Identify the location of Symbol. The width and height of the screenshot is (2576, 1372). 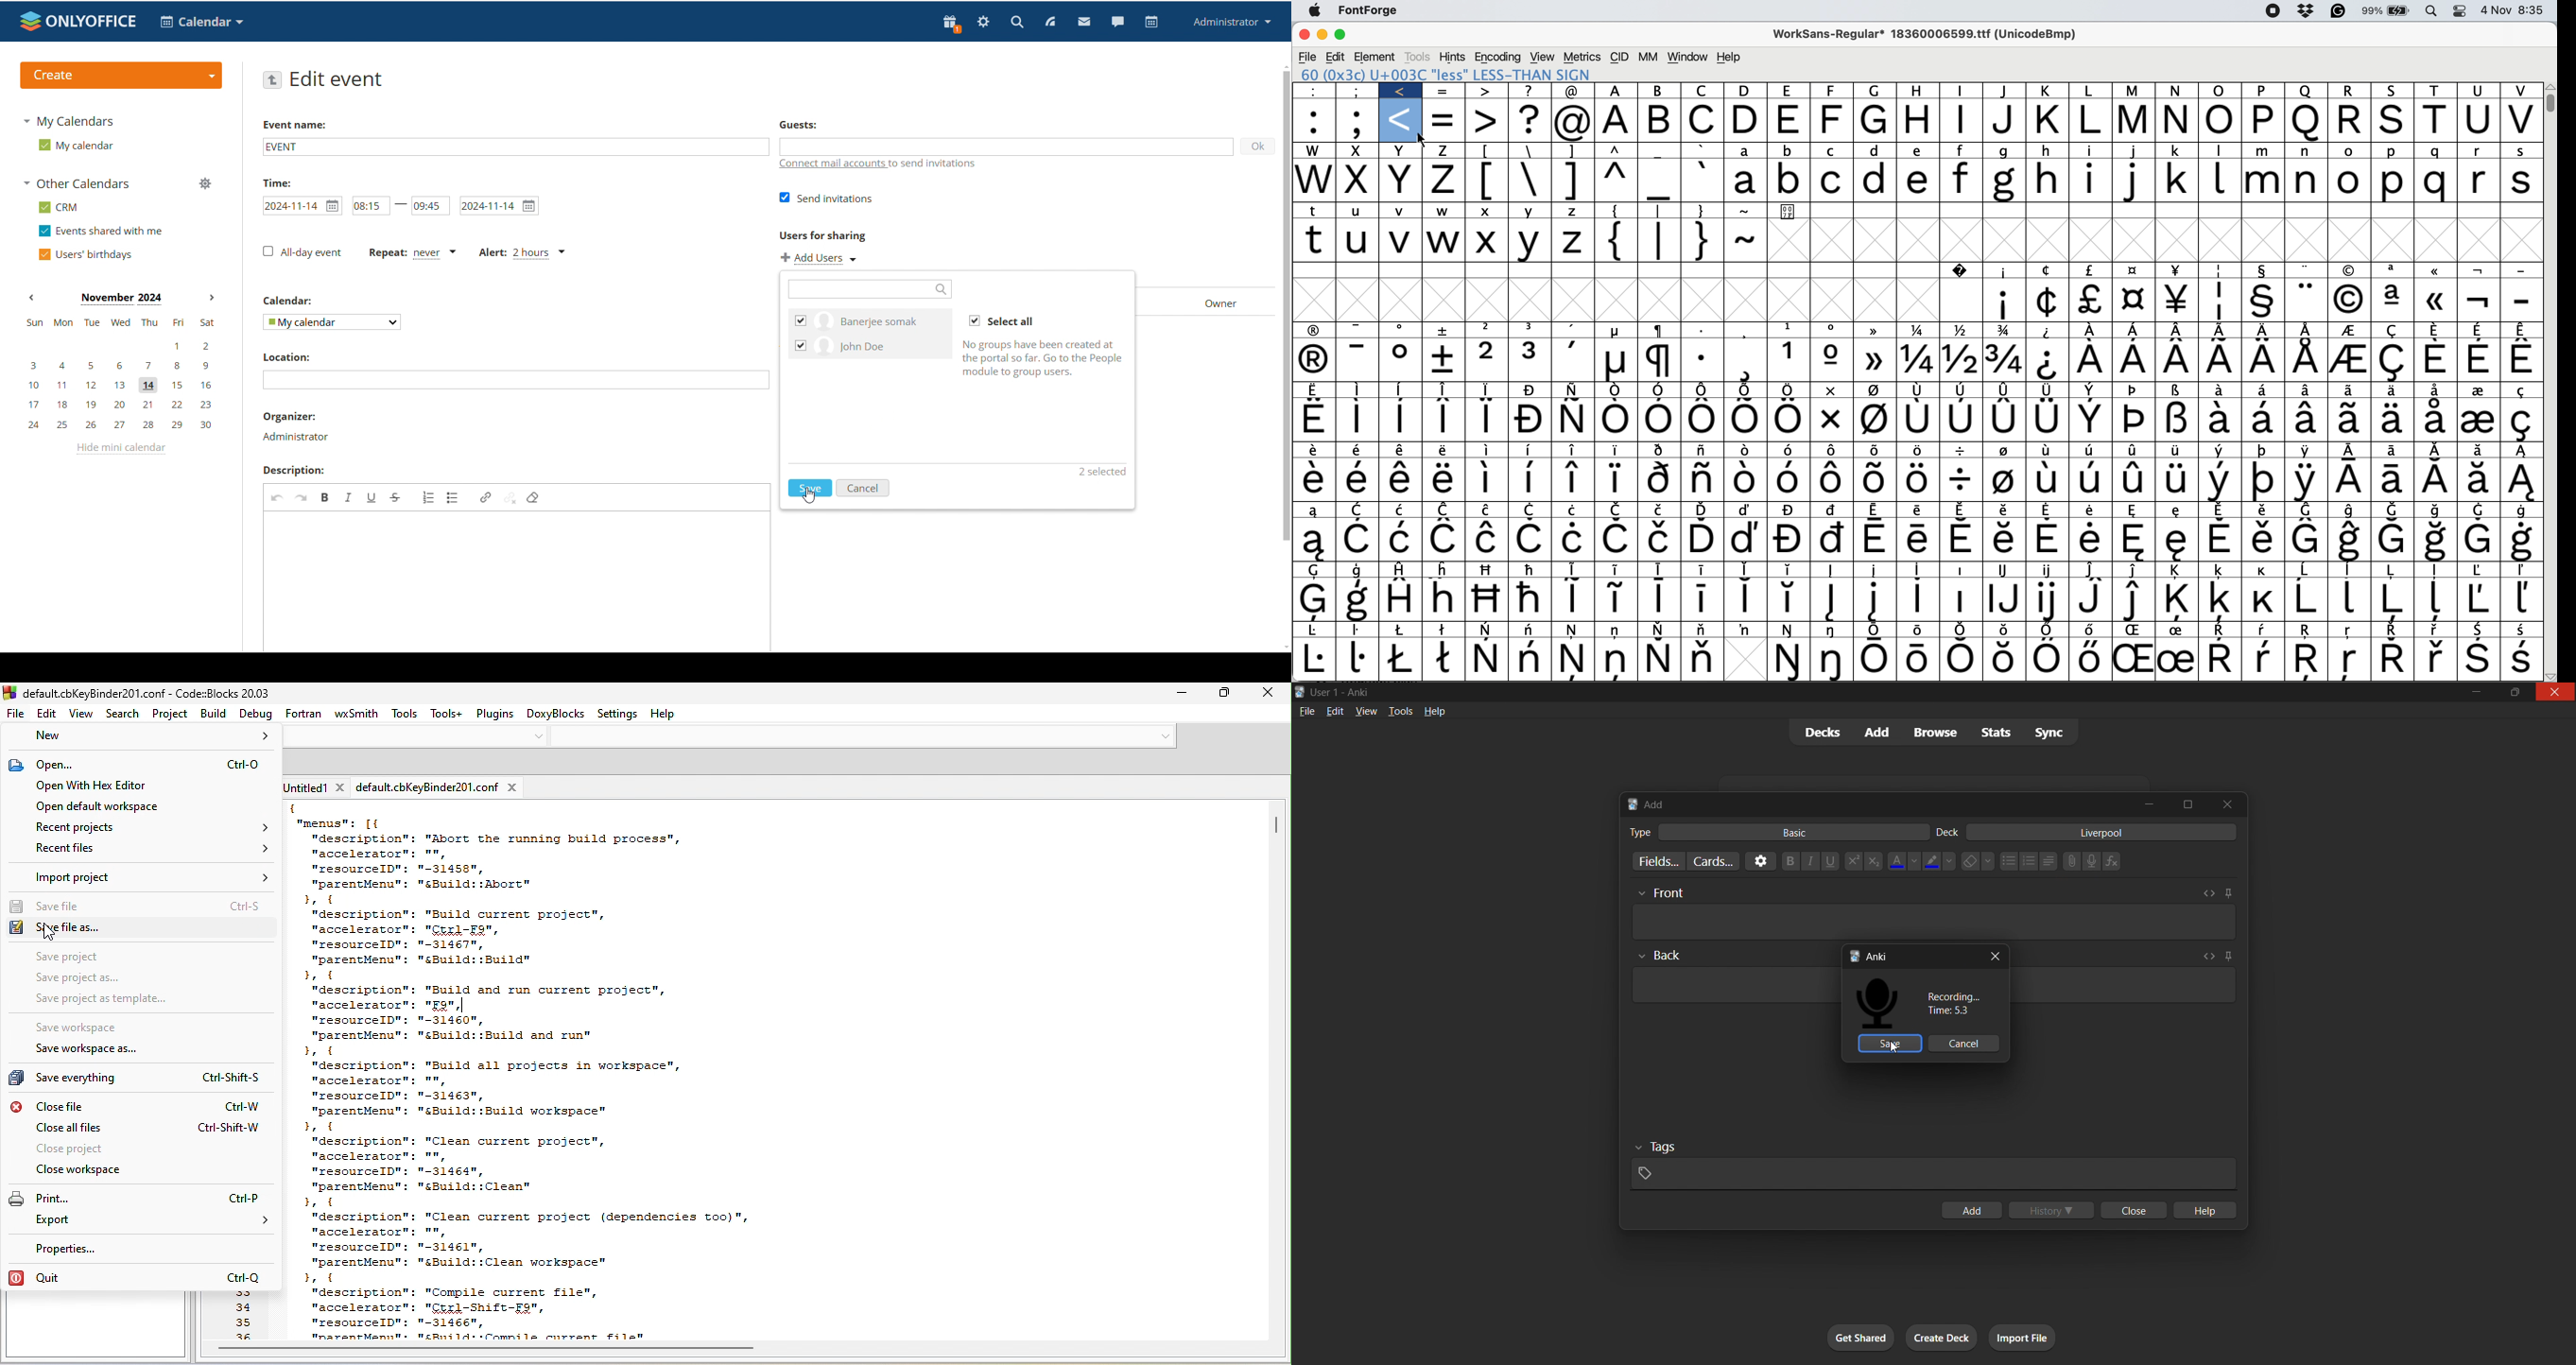
(1572, 479).